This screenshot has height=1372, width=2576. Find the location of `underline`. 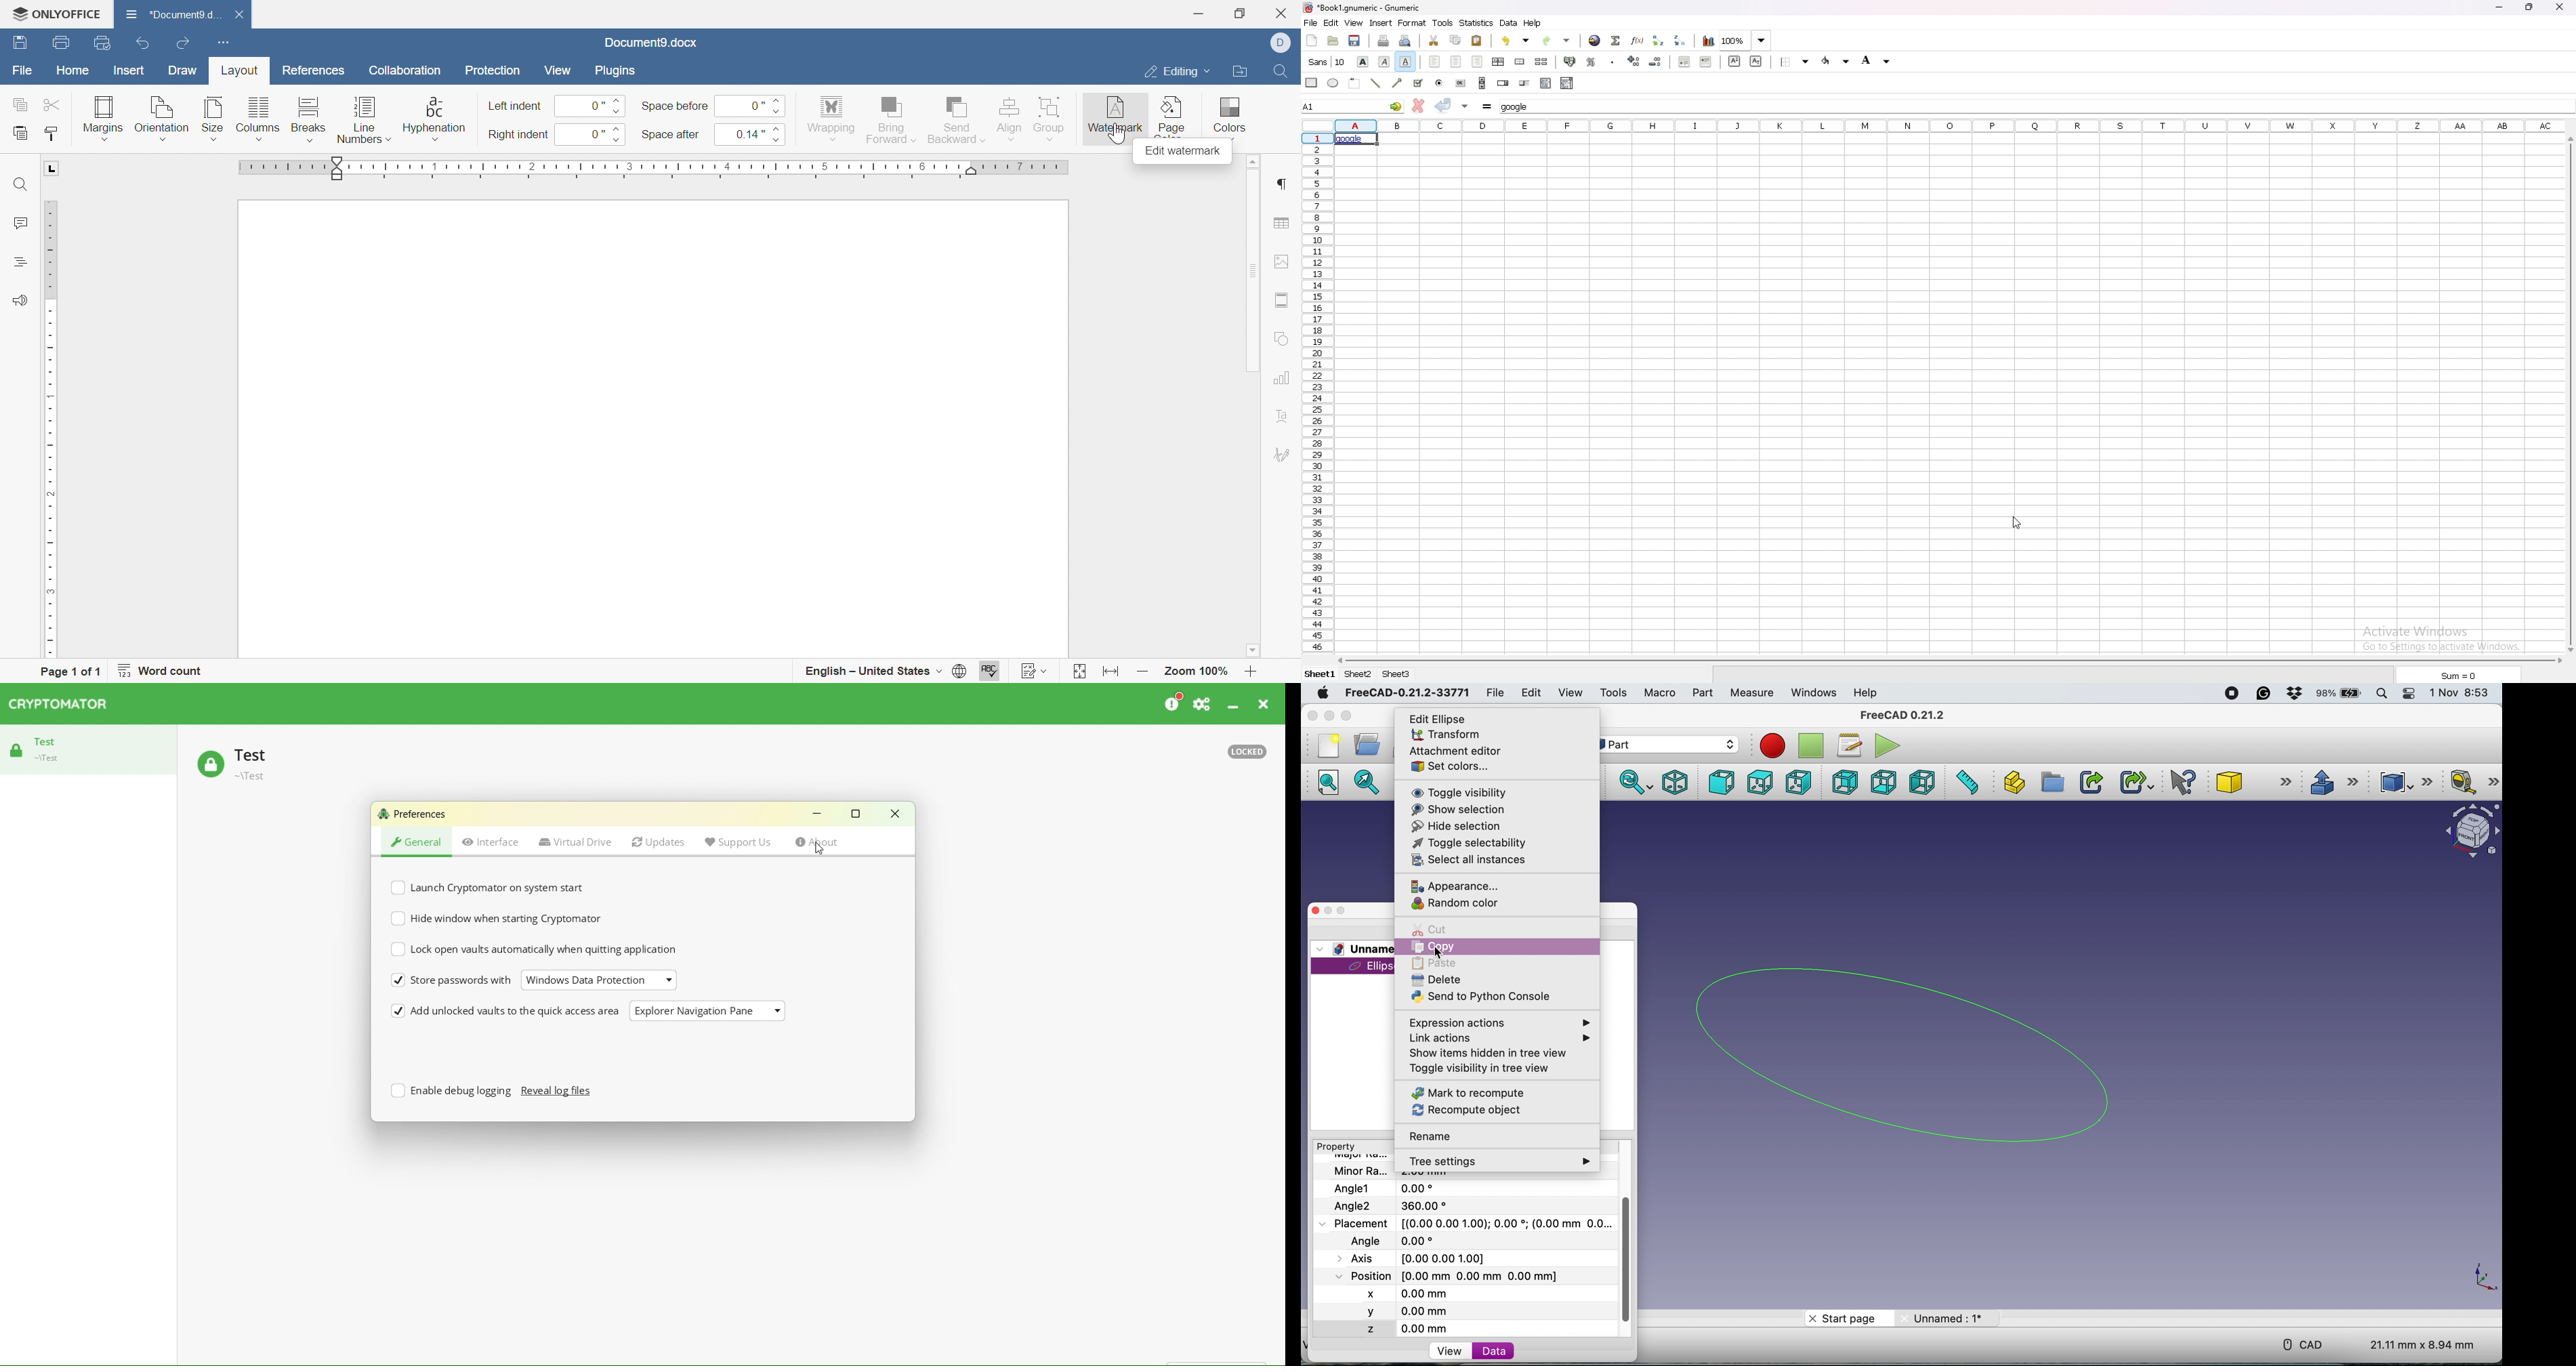

underline is located at coordinates (1405, 61).